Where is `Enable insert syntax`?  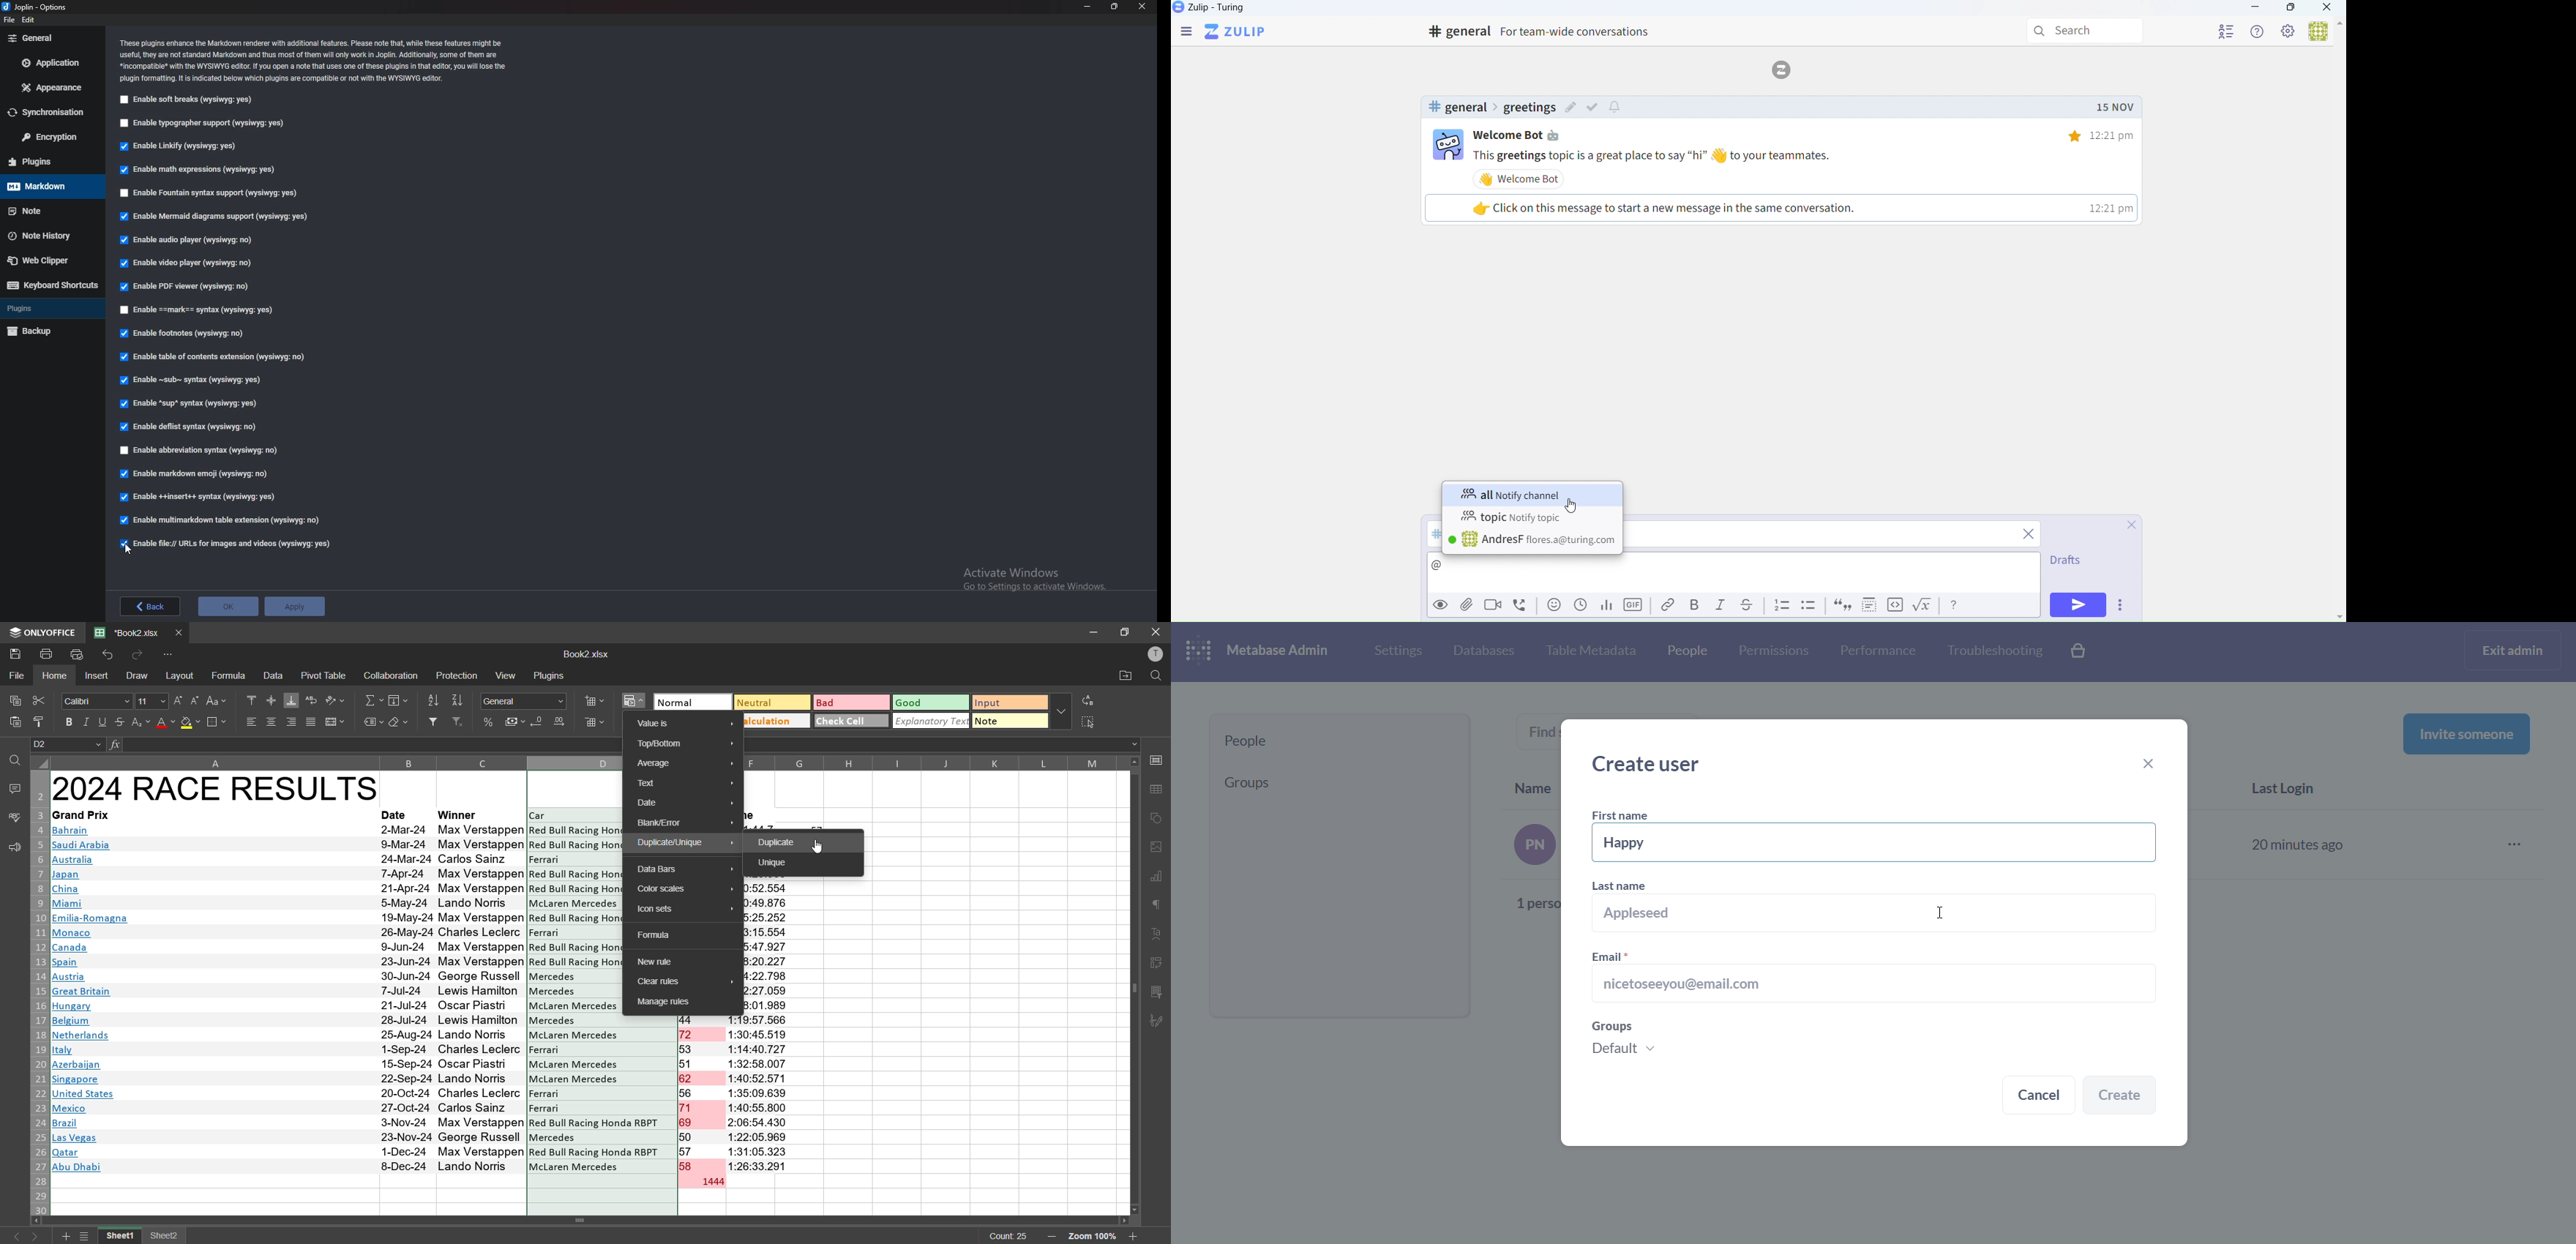
Enable insert syntax is located at coordinates (200, 497).